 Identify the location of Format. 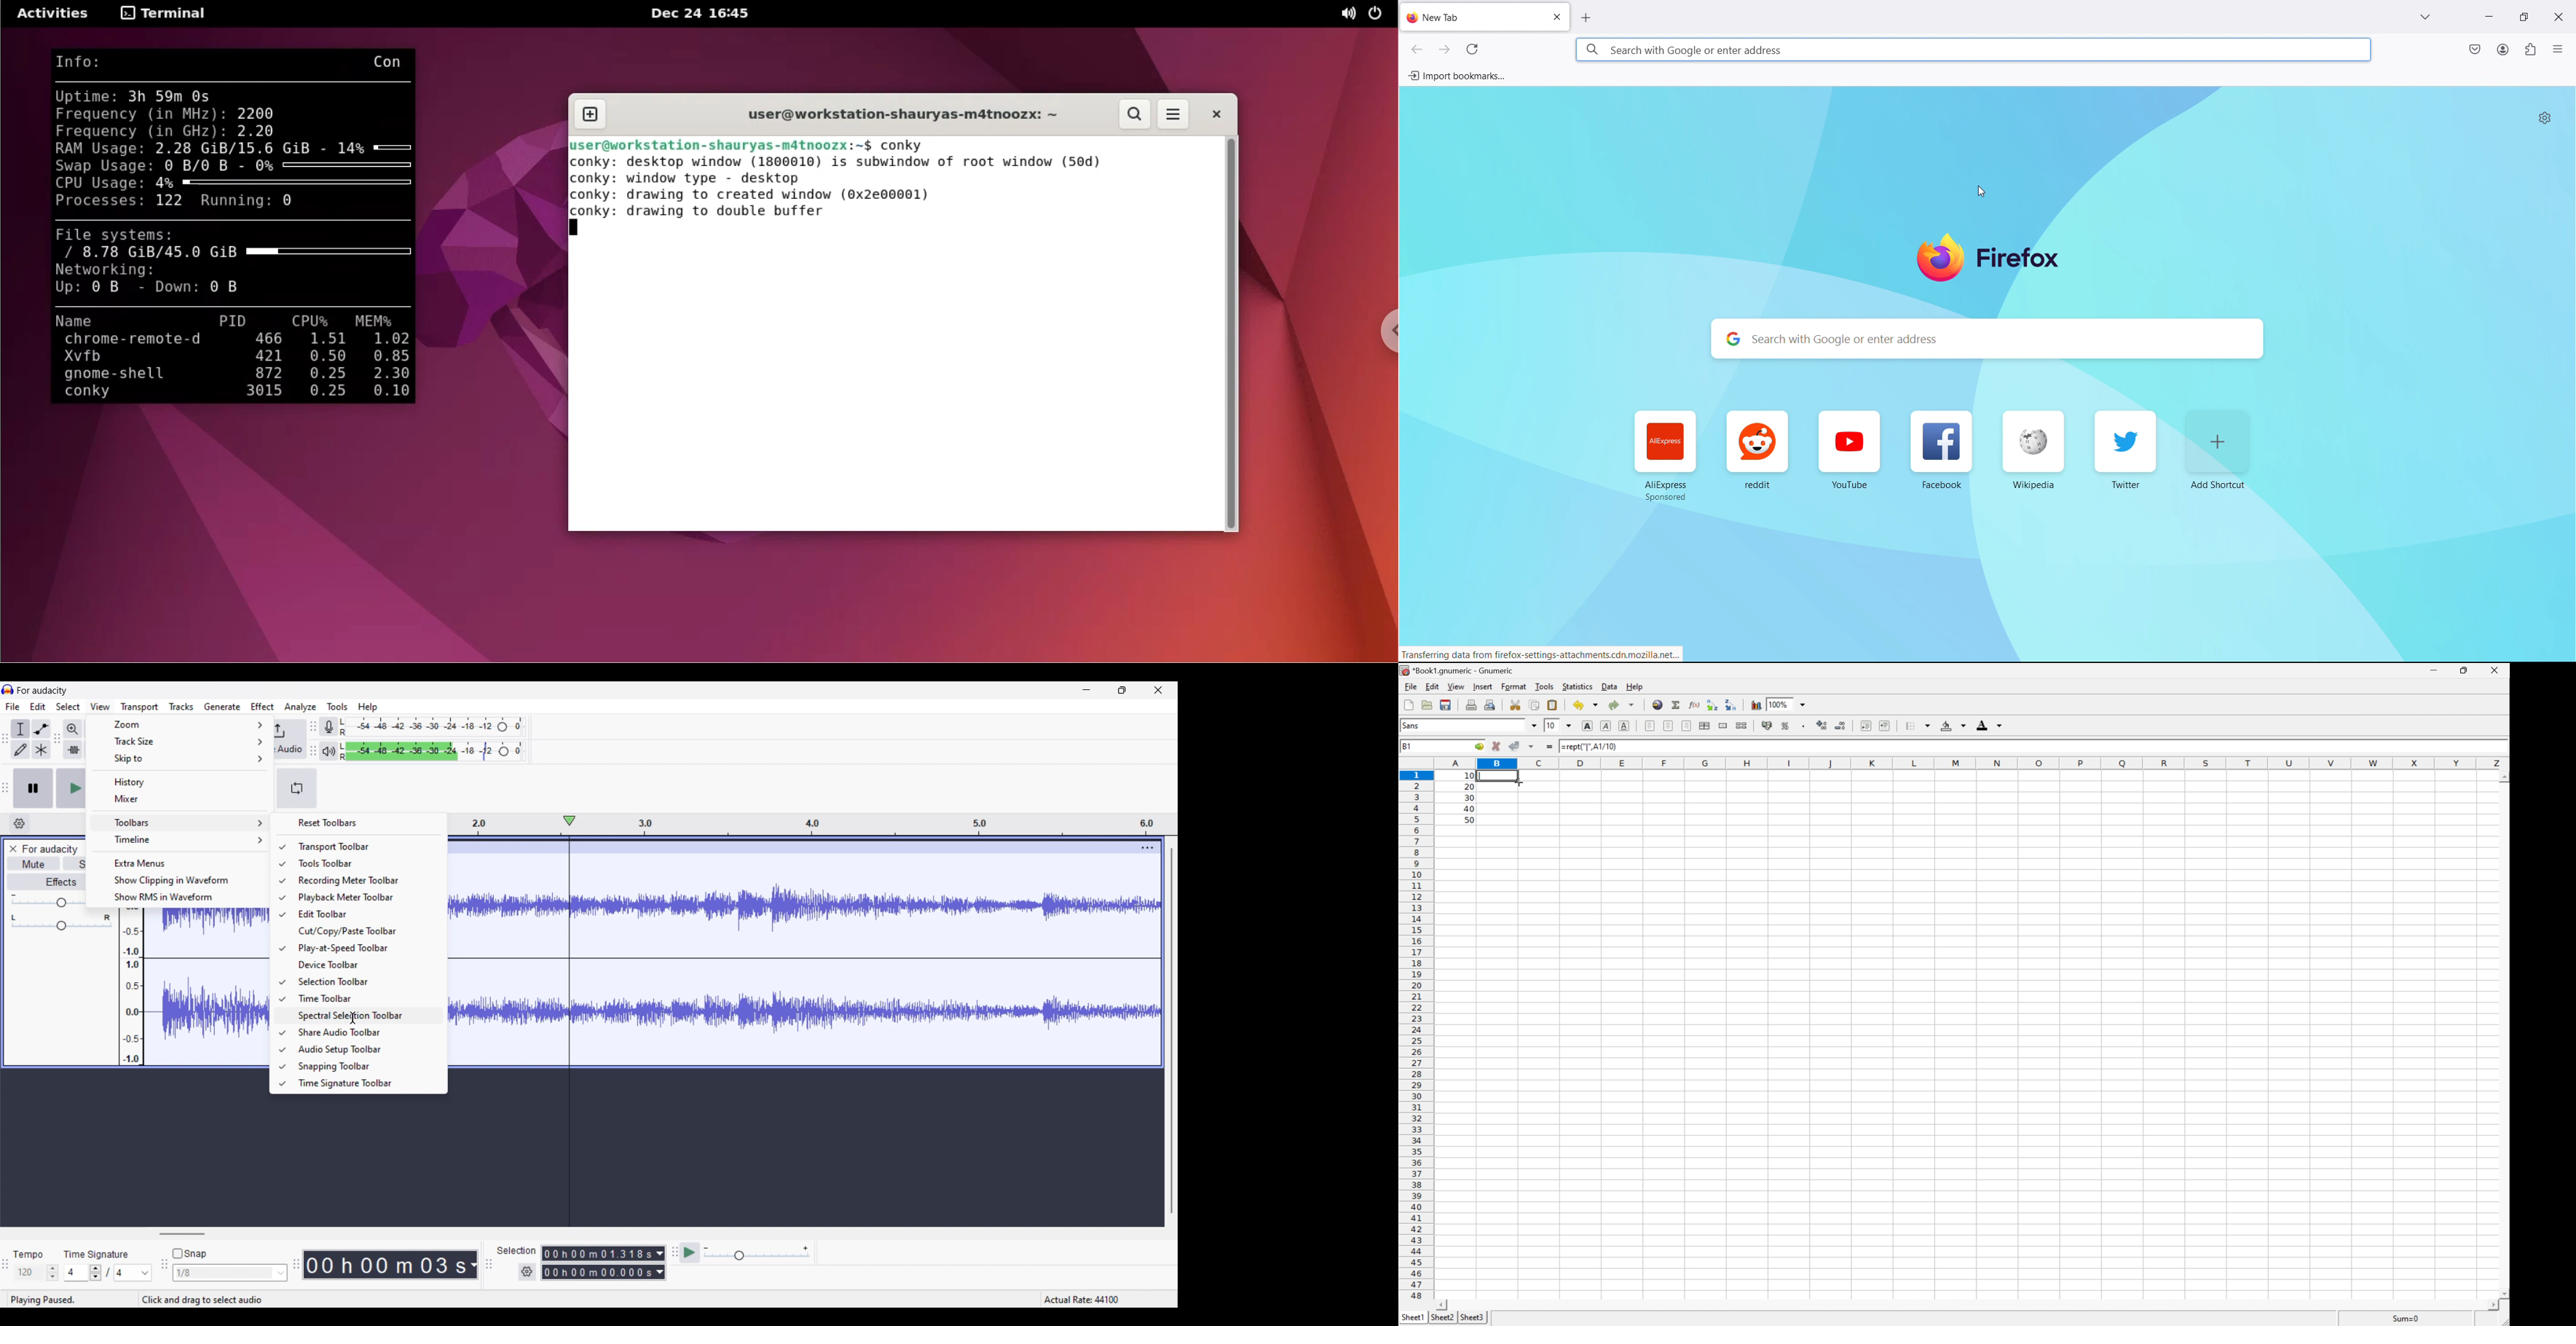
(1514, 686).